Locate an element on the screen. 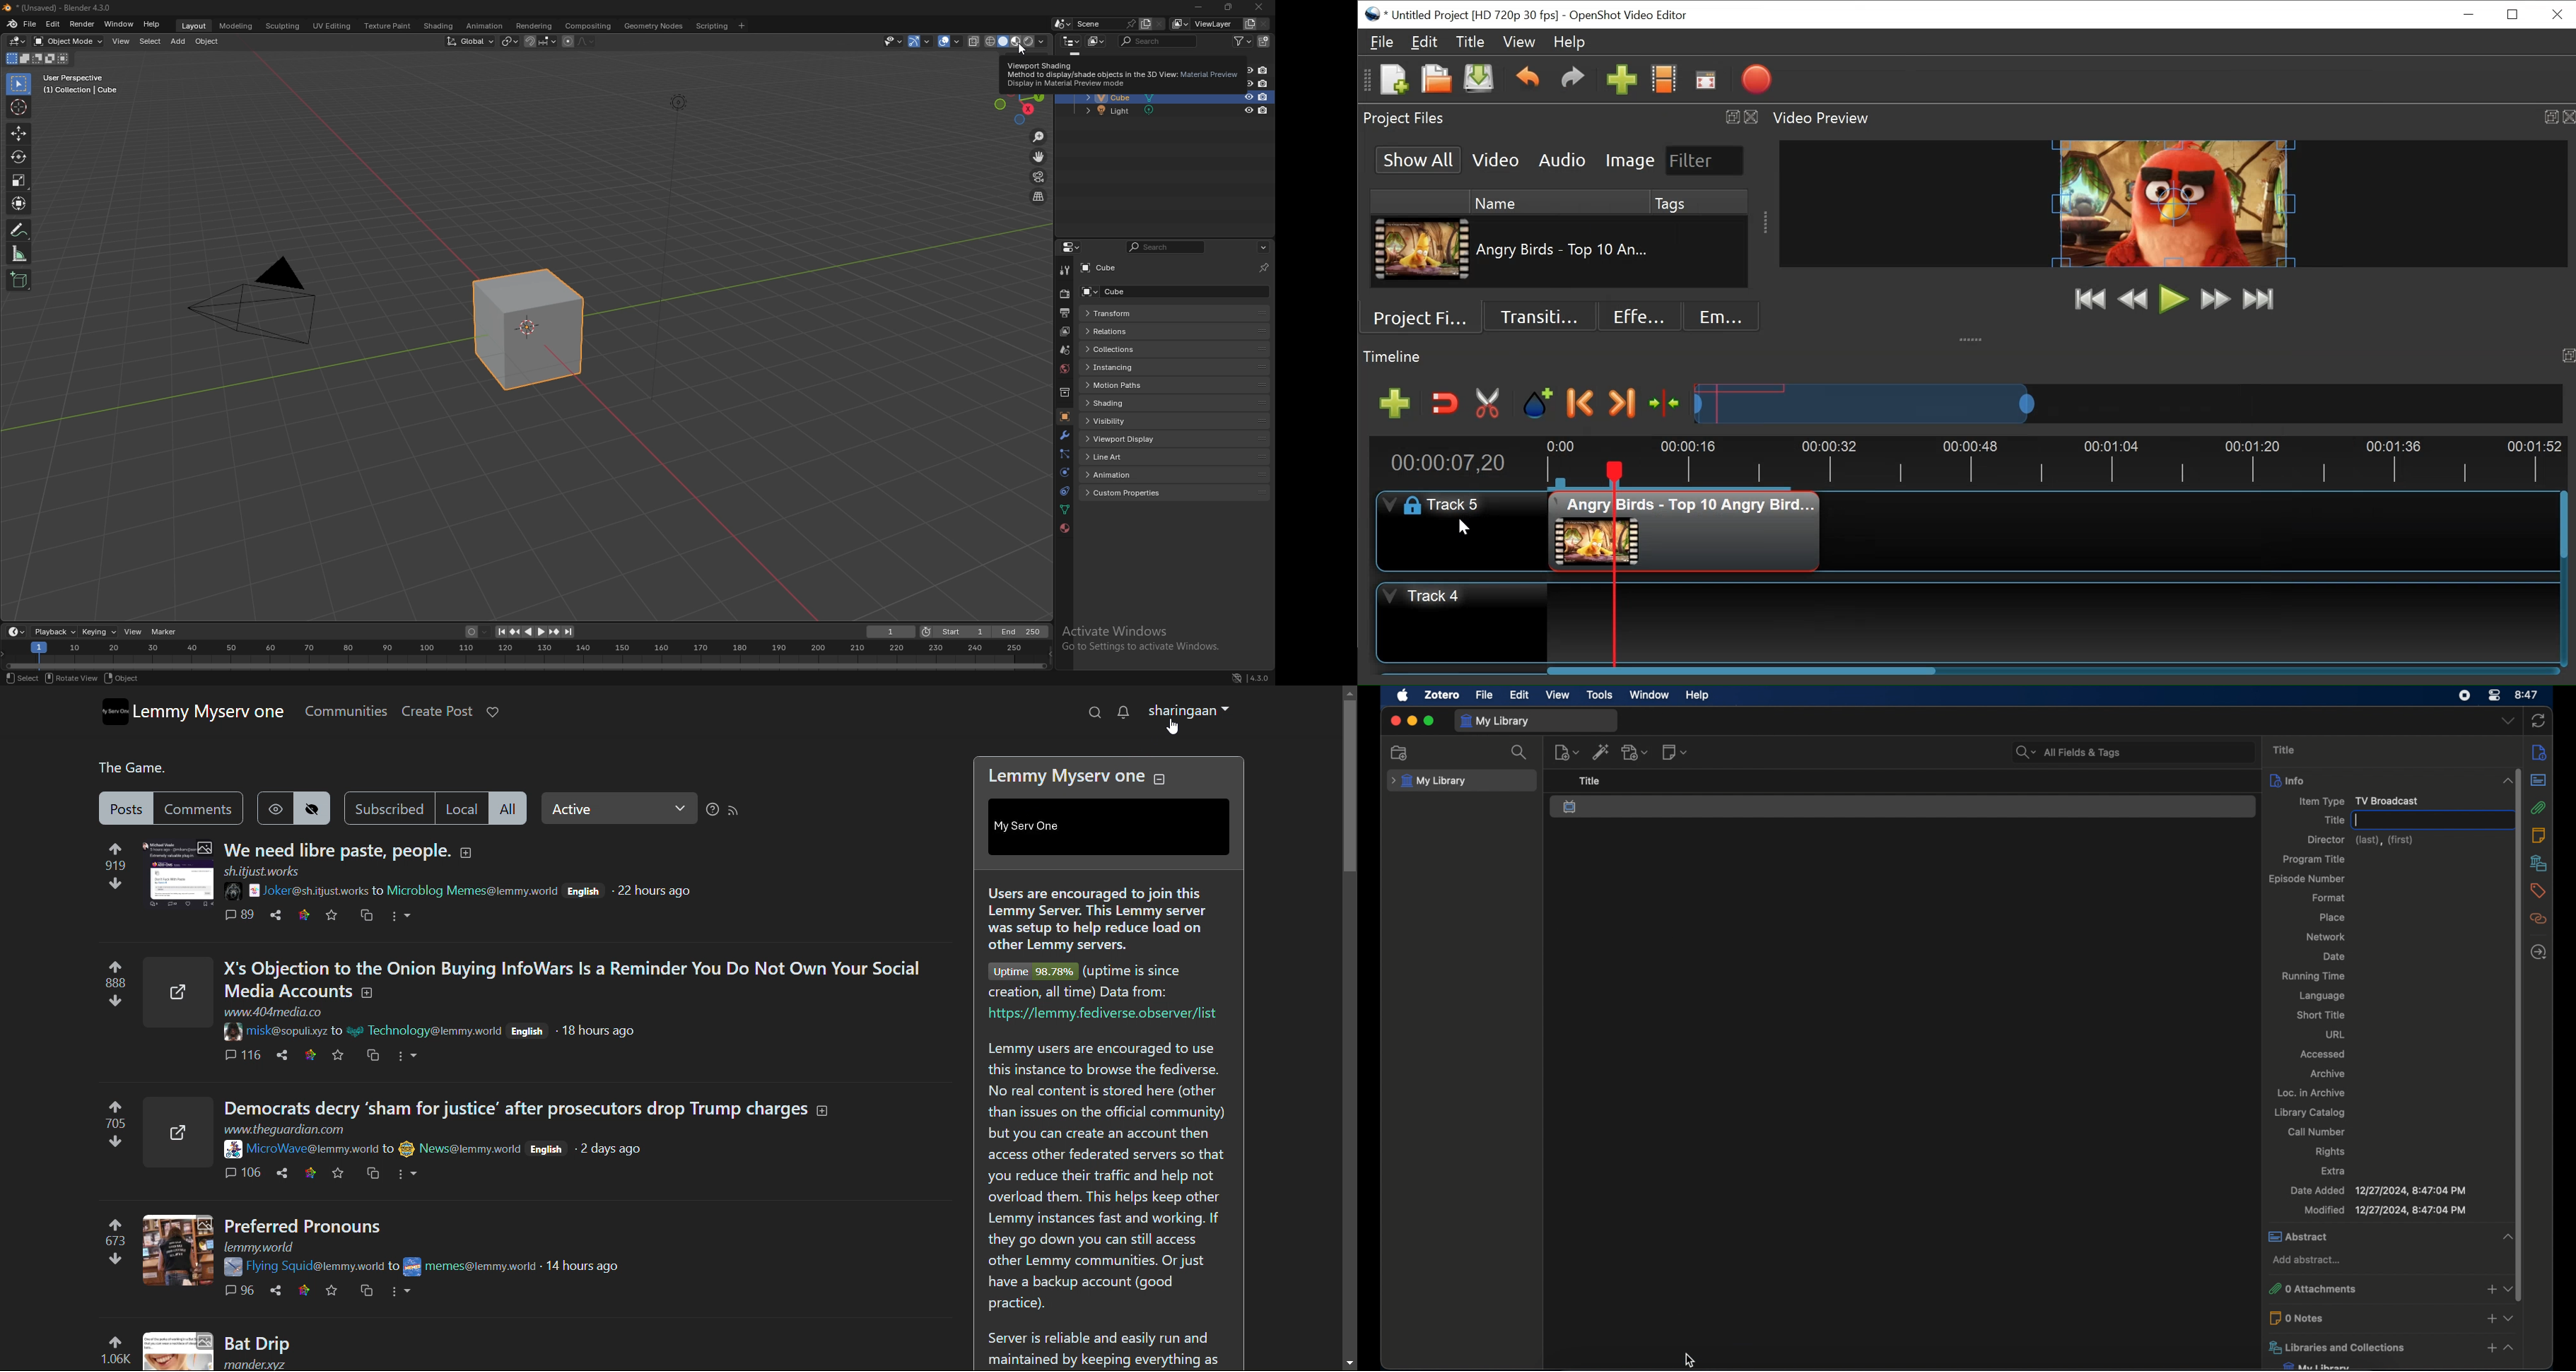  particles is located at coordinates (1064, 455).